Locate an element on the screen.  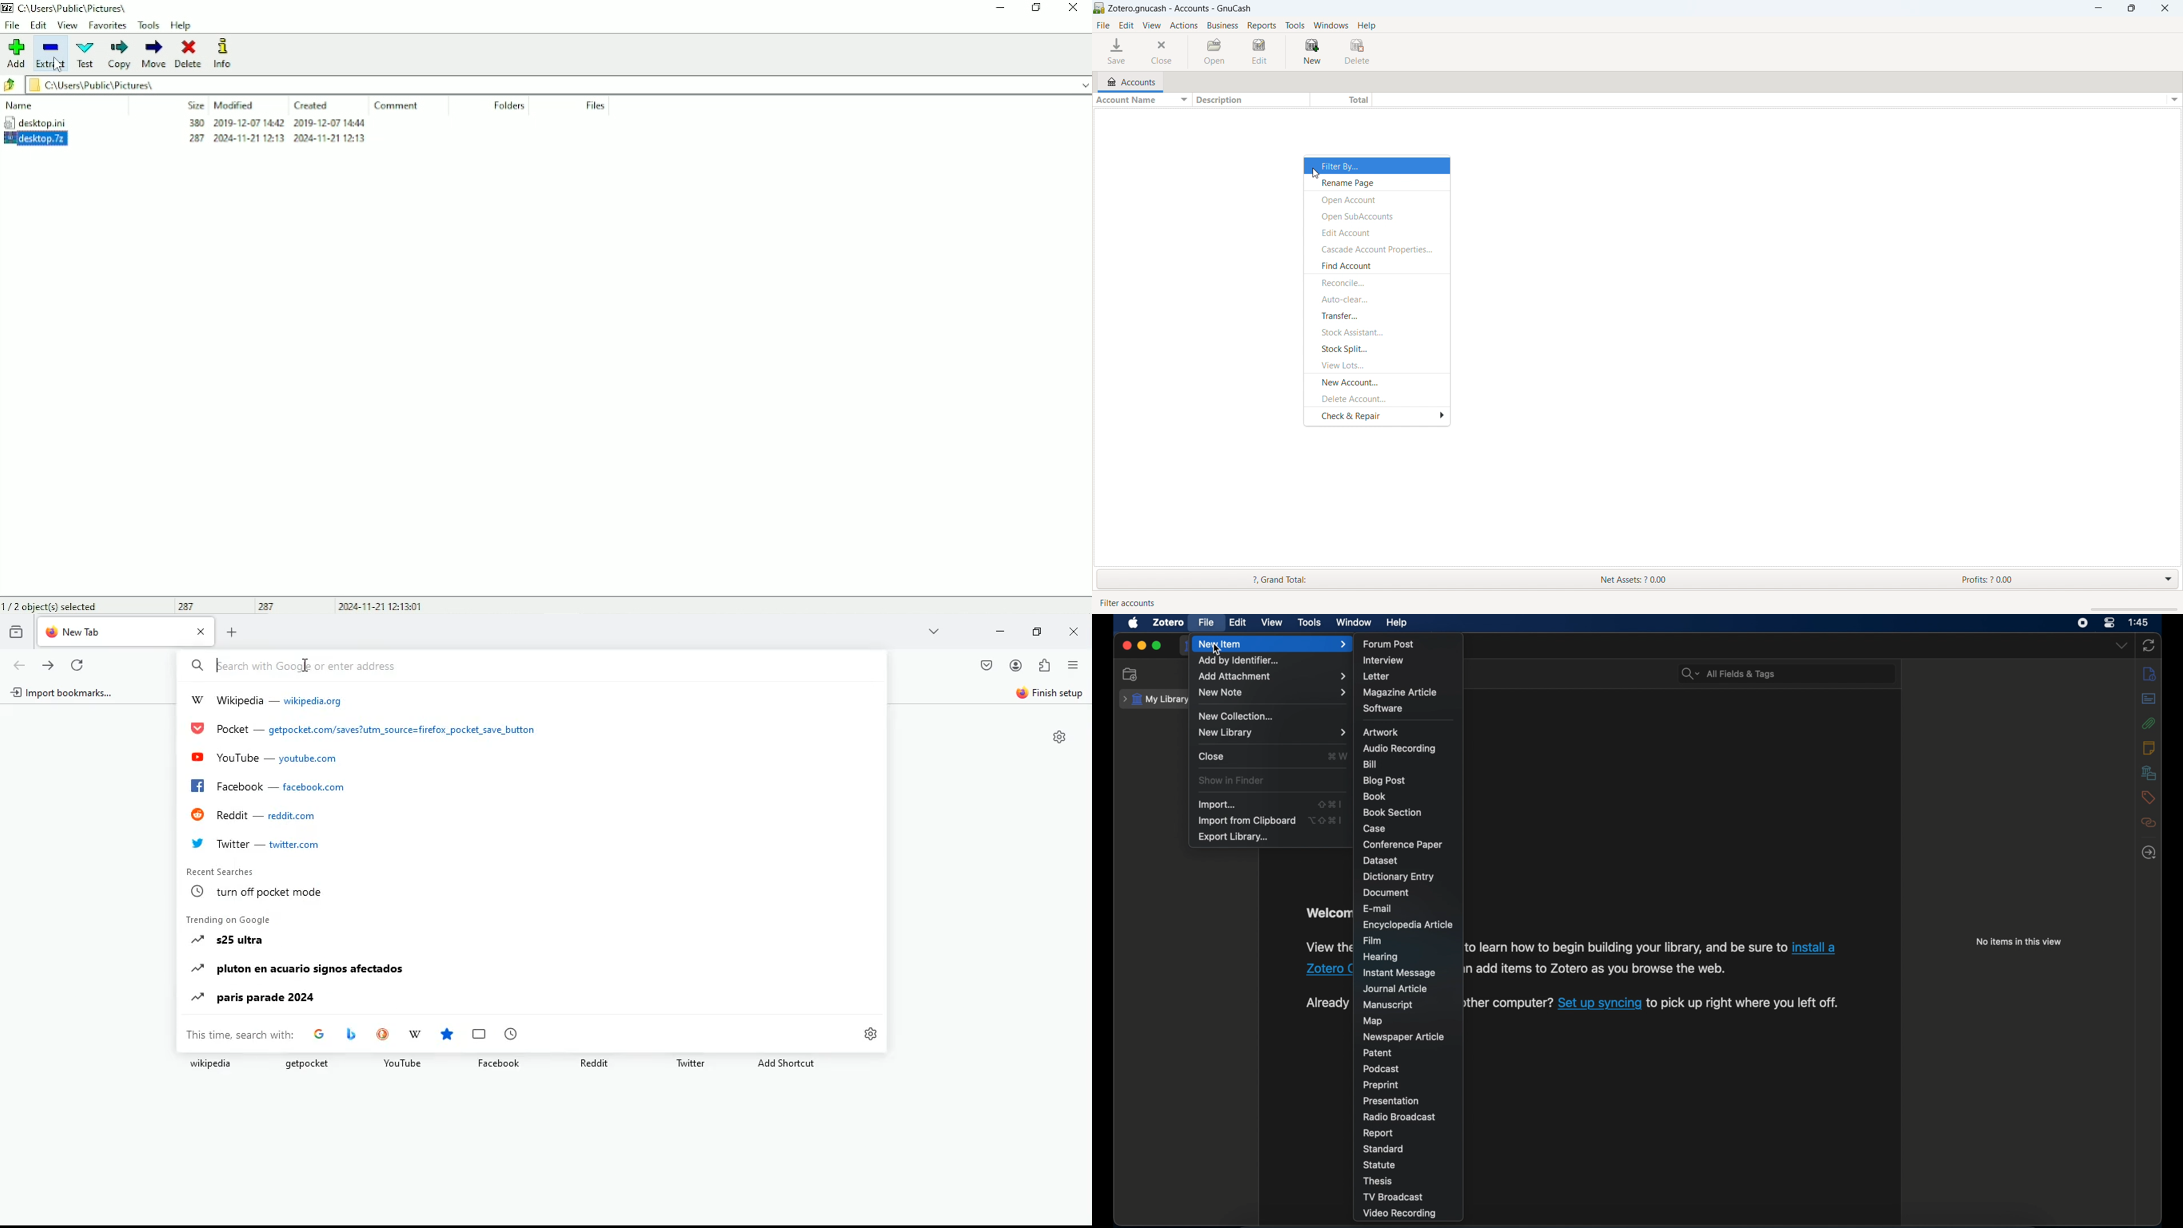
related is located at coordinates (2149, 823).